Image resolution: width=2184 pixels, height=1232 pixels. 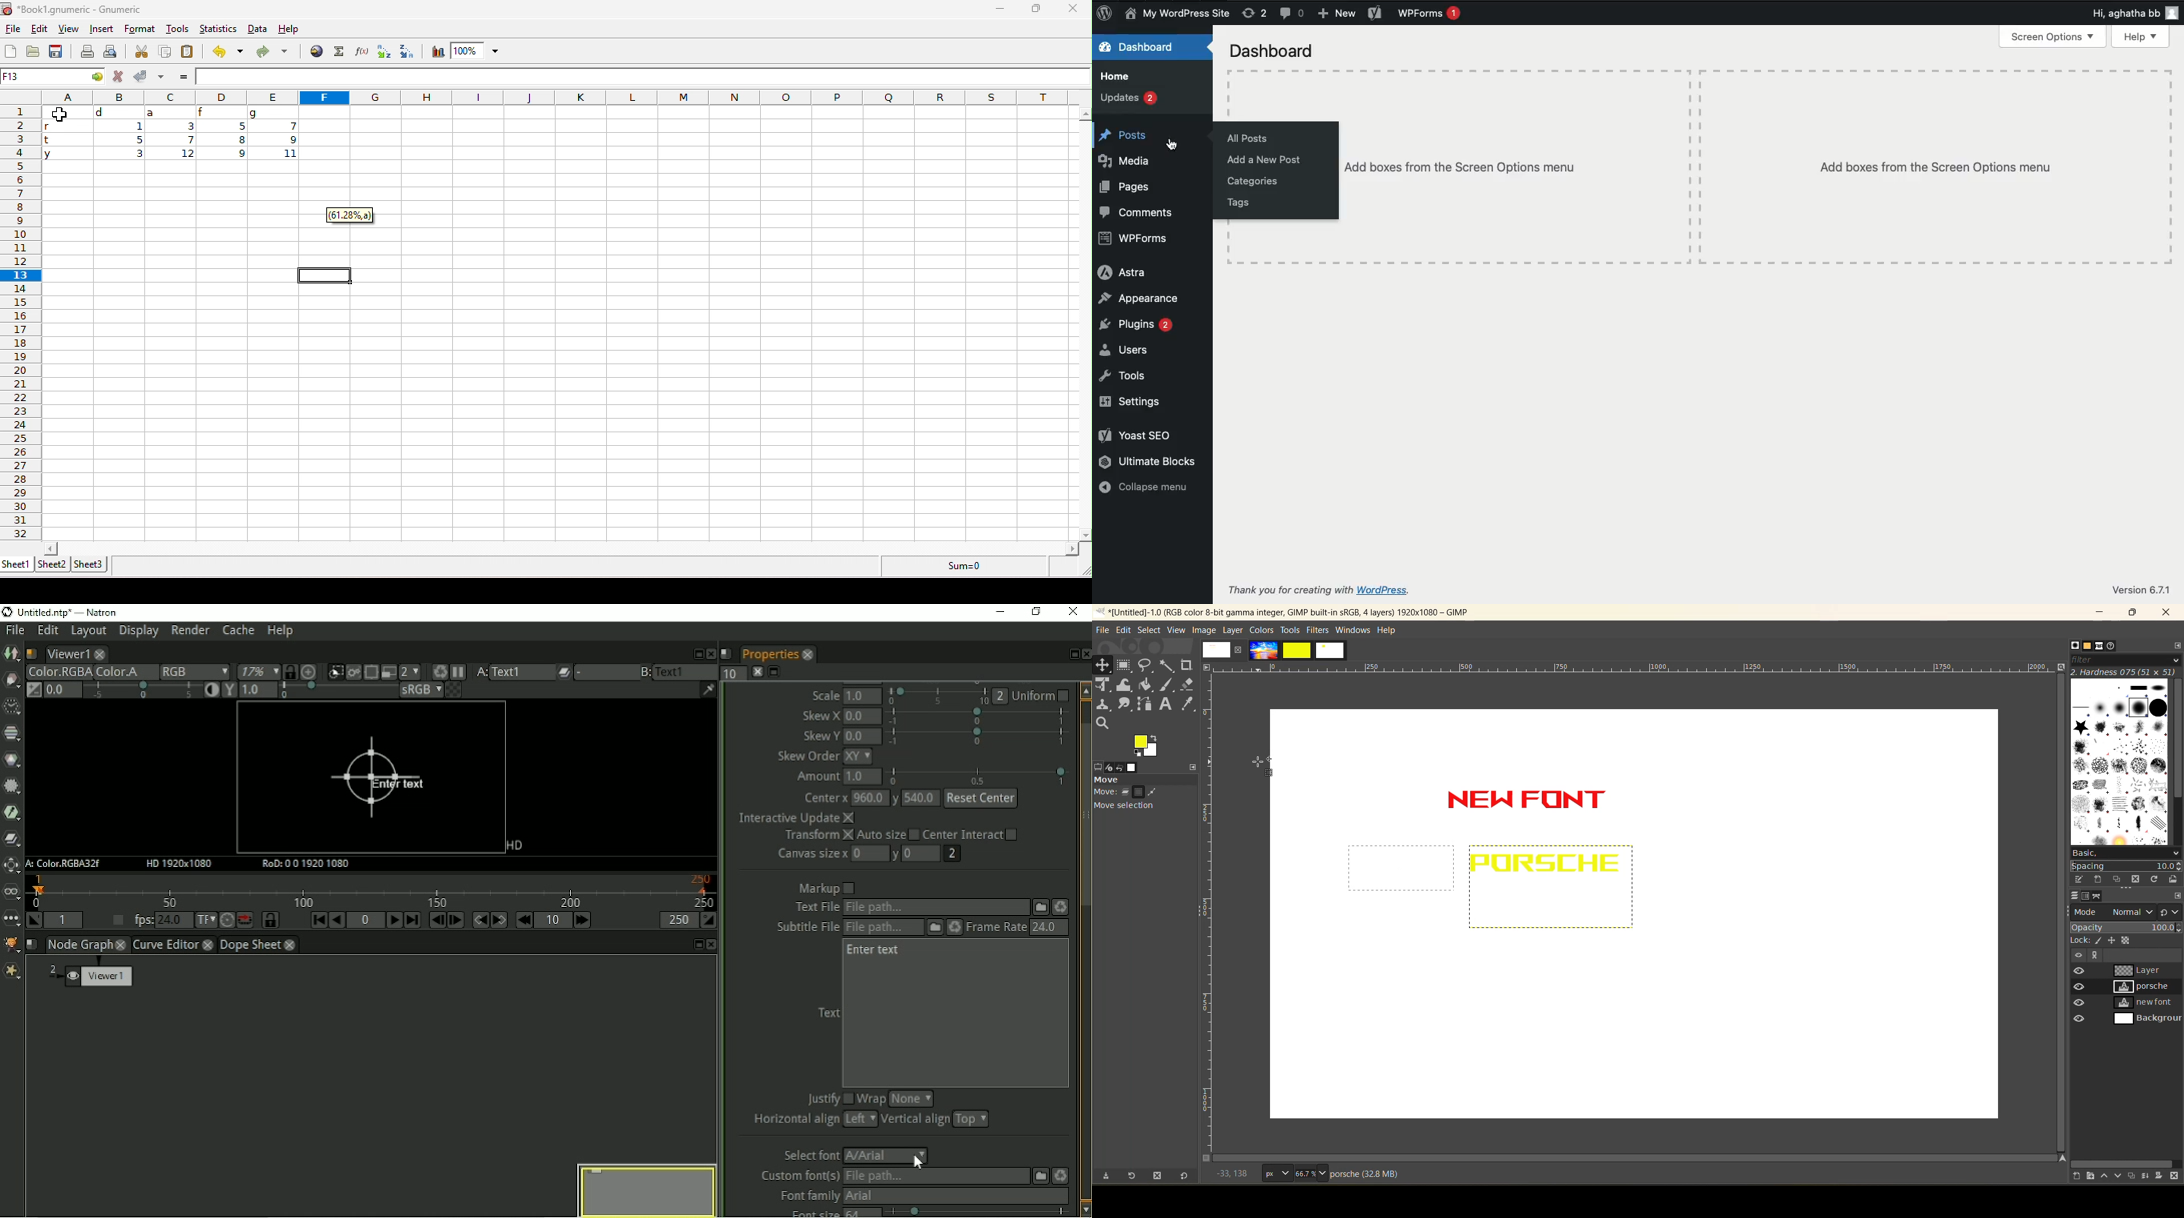 What do you see at coordinates (1231, 1173) in the screenshot?
I see `coordinates` at bounding box center [1231, 1173].